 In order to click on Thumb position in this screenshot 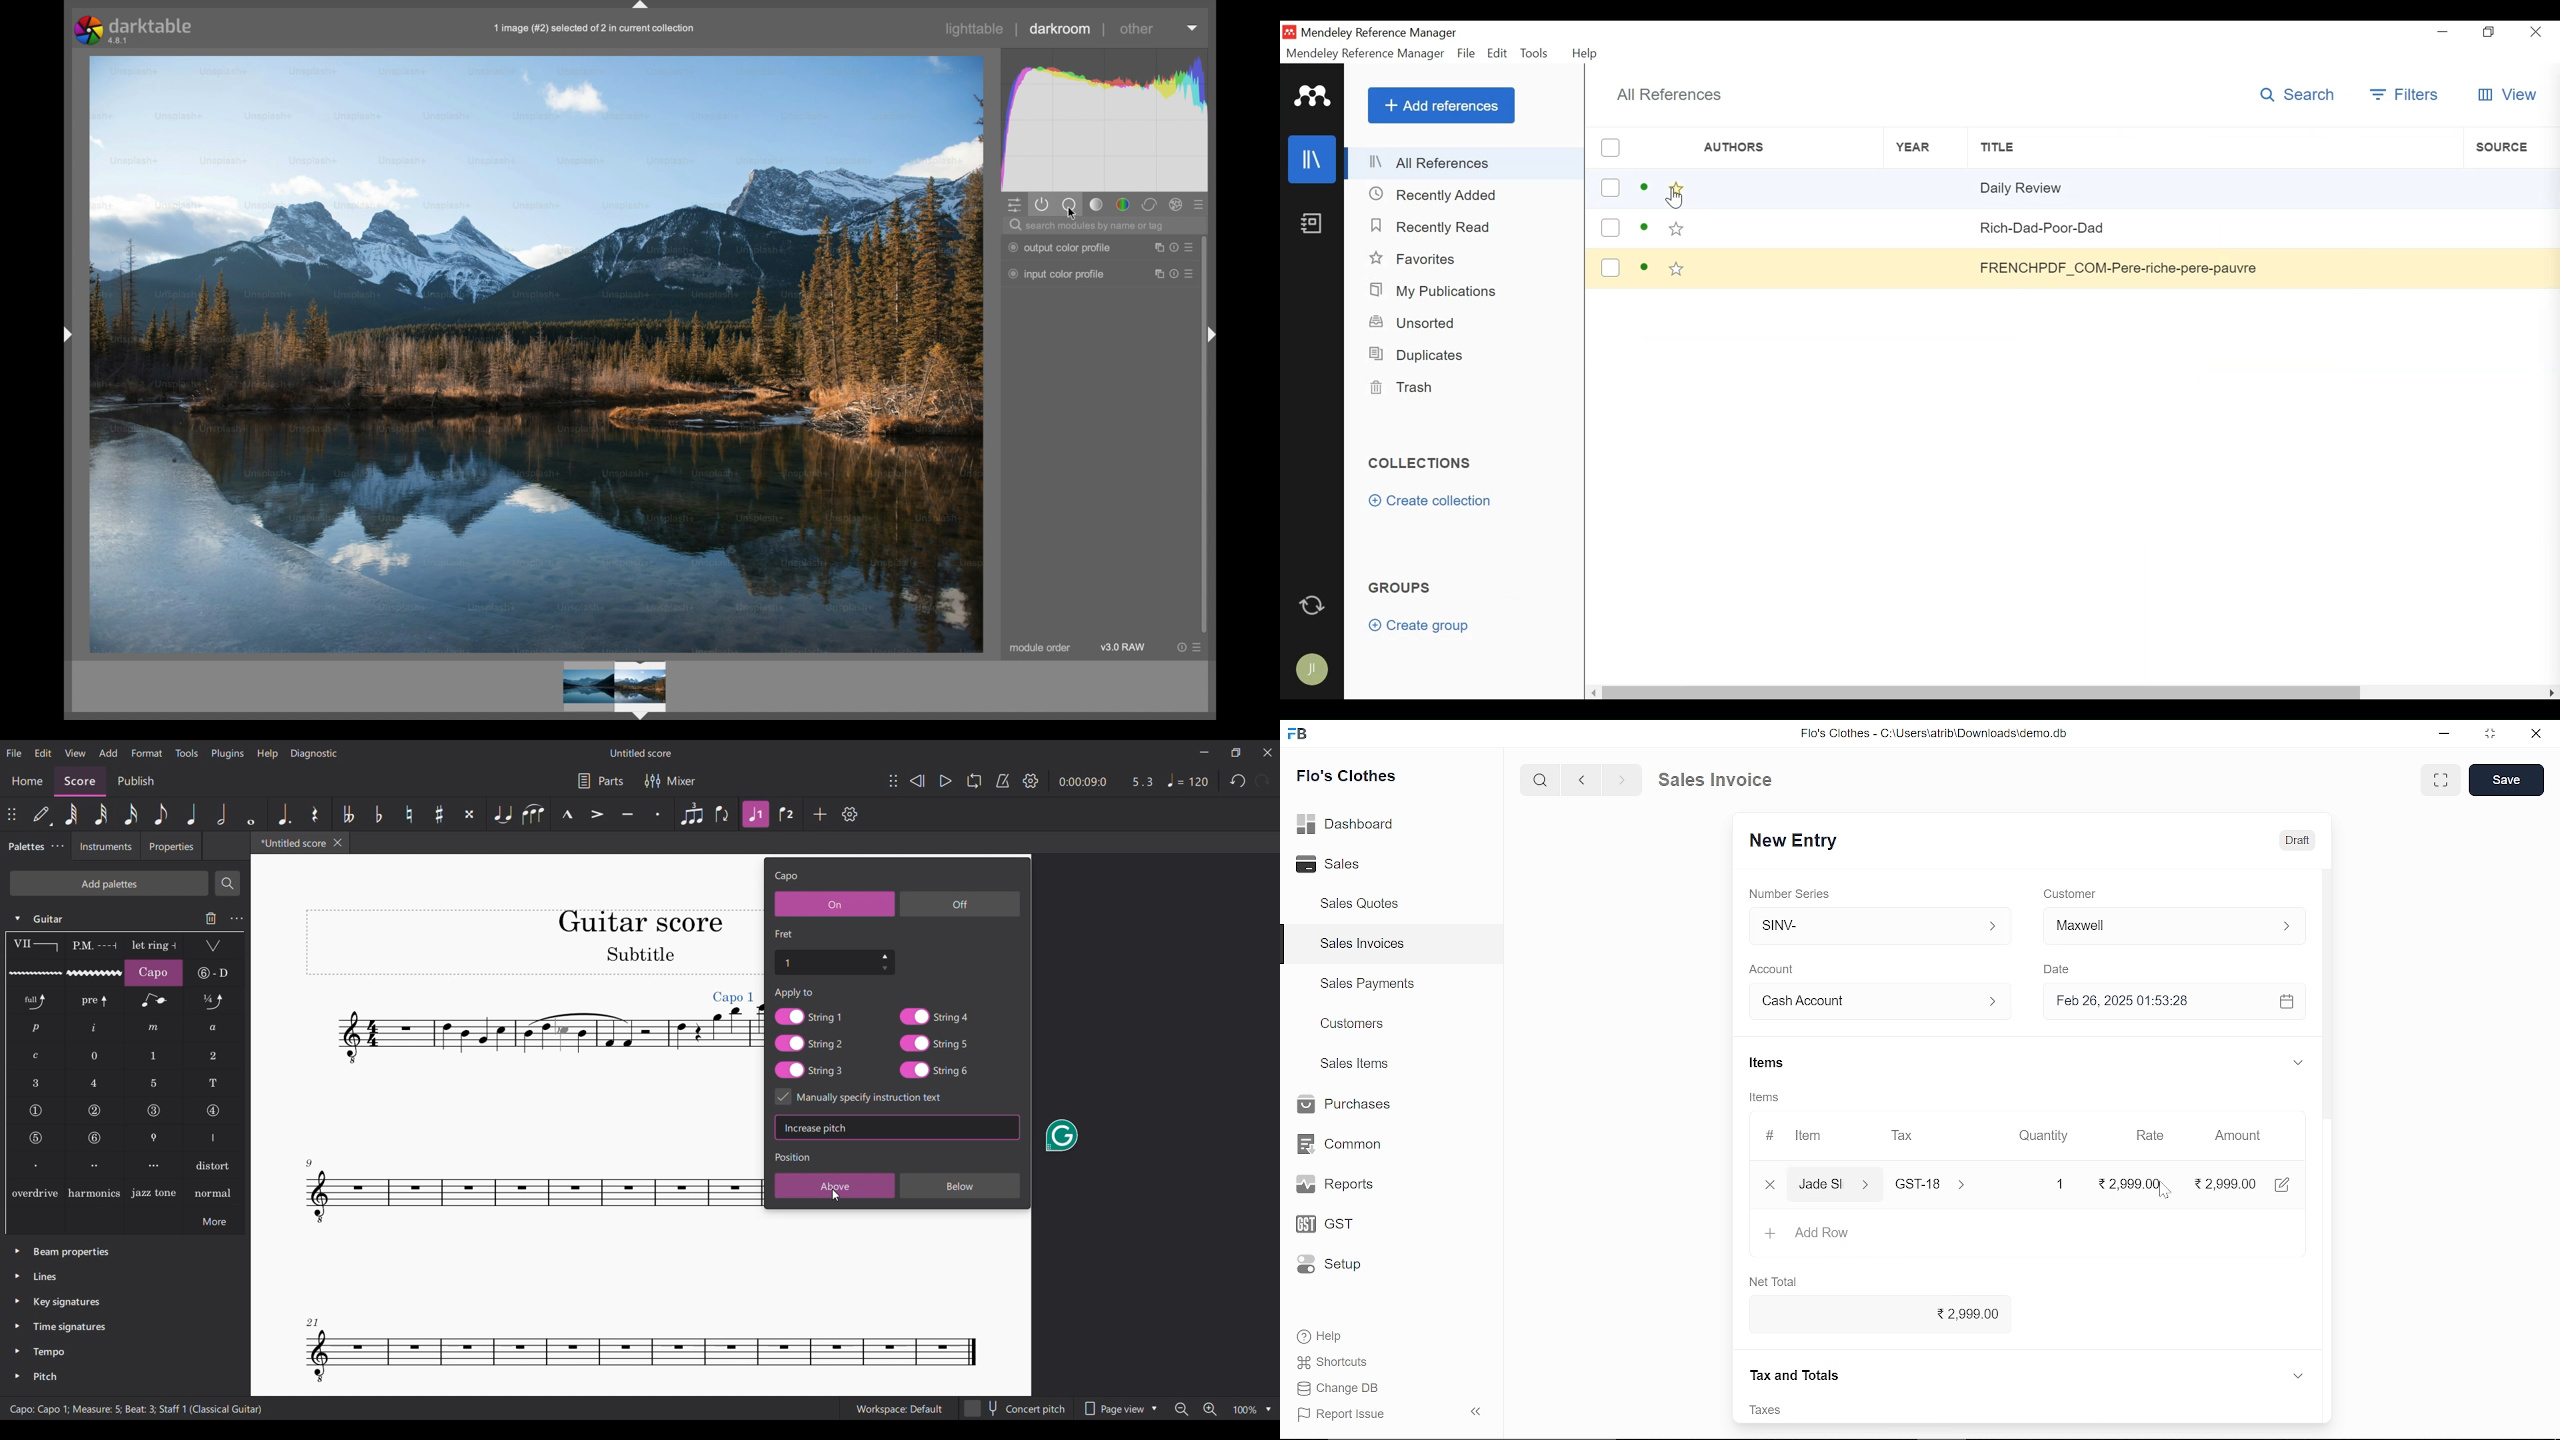, I will do `click(155, 1138)`.